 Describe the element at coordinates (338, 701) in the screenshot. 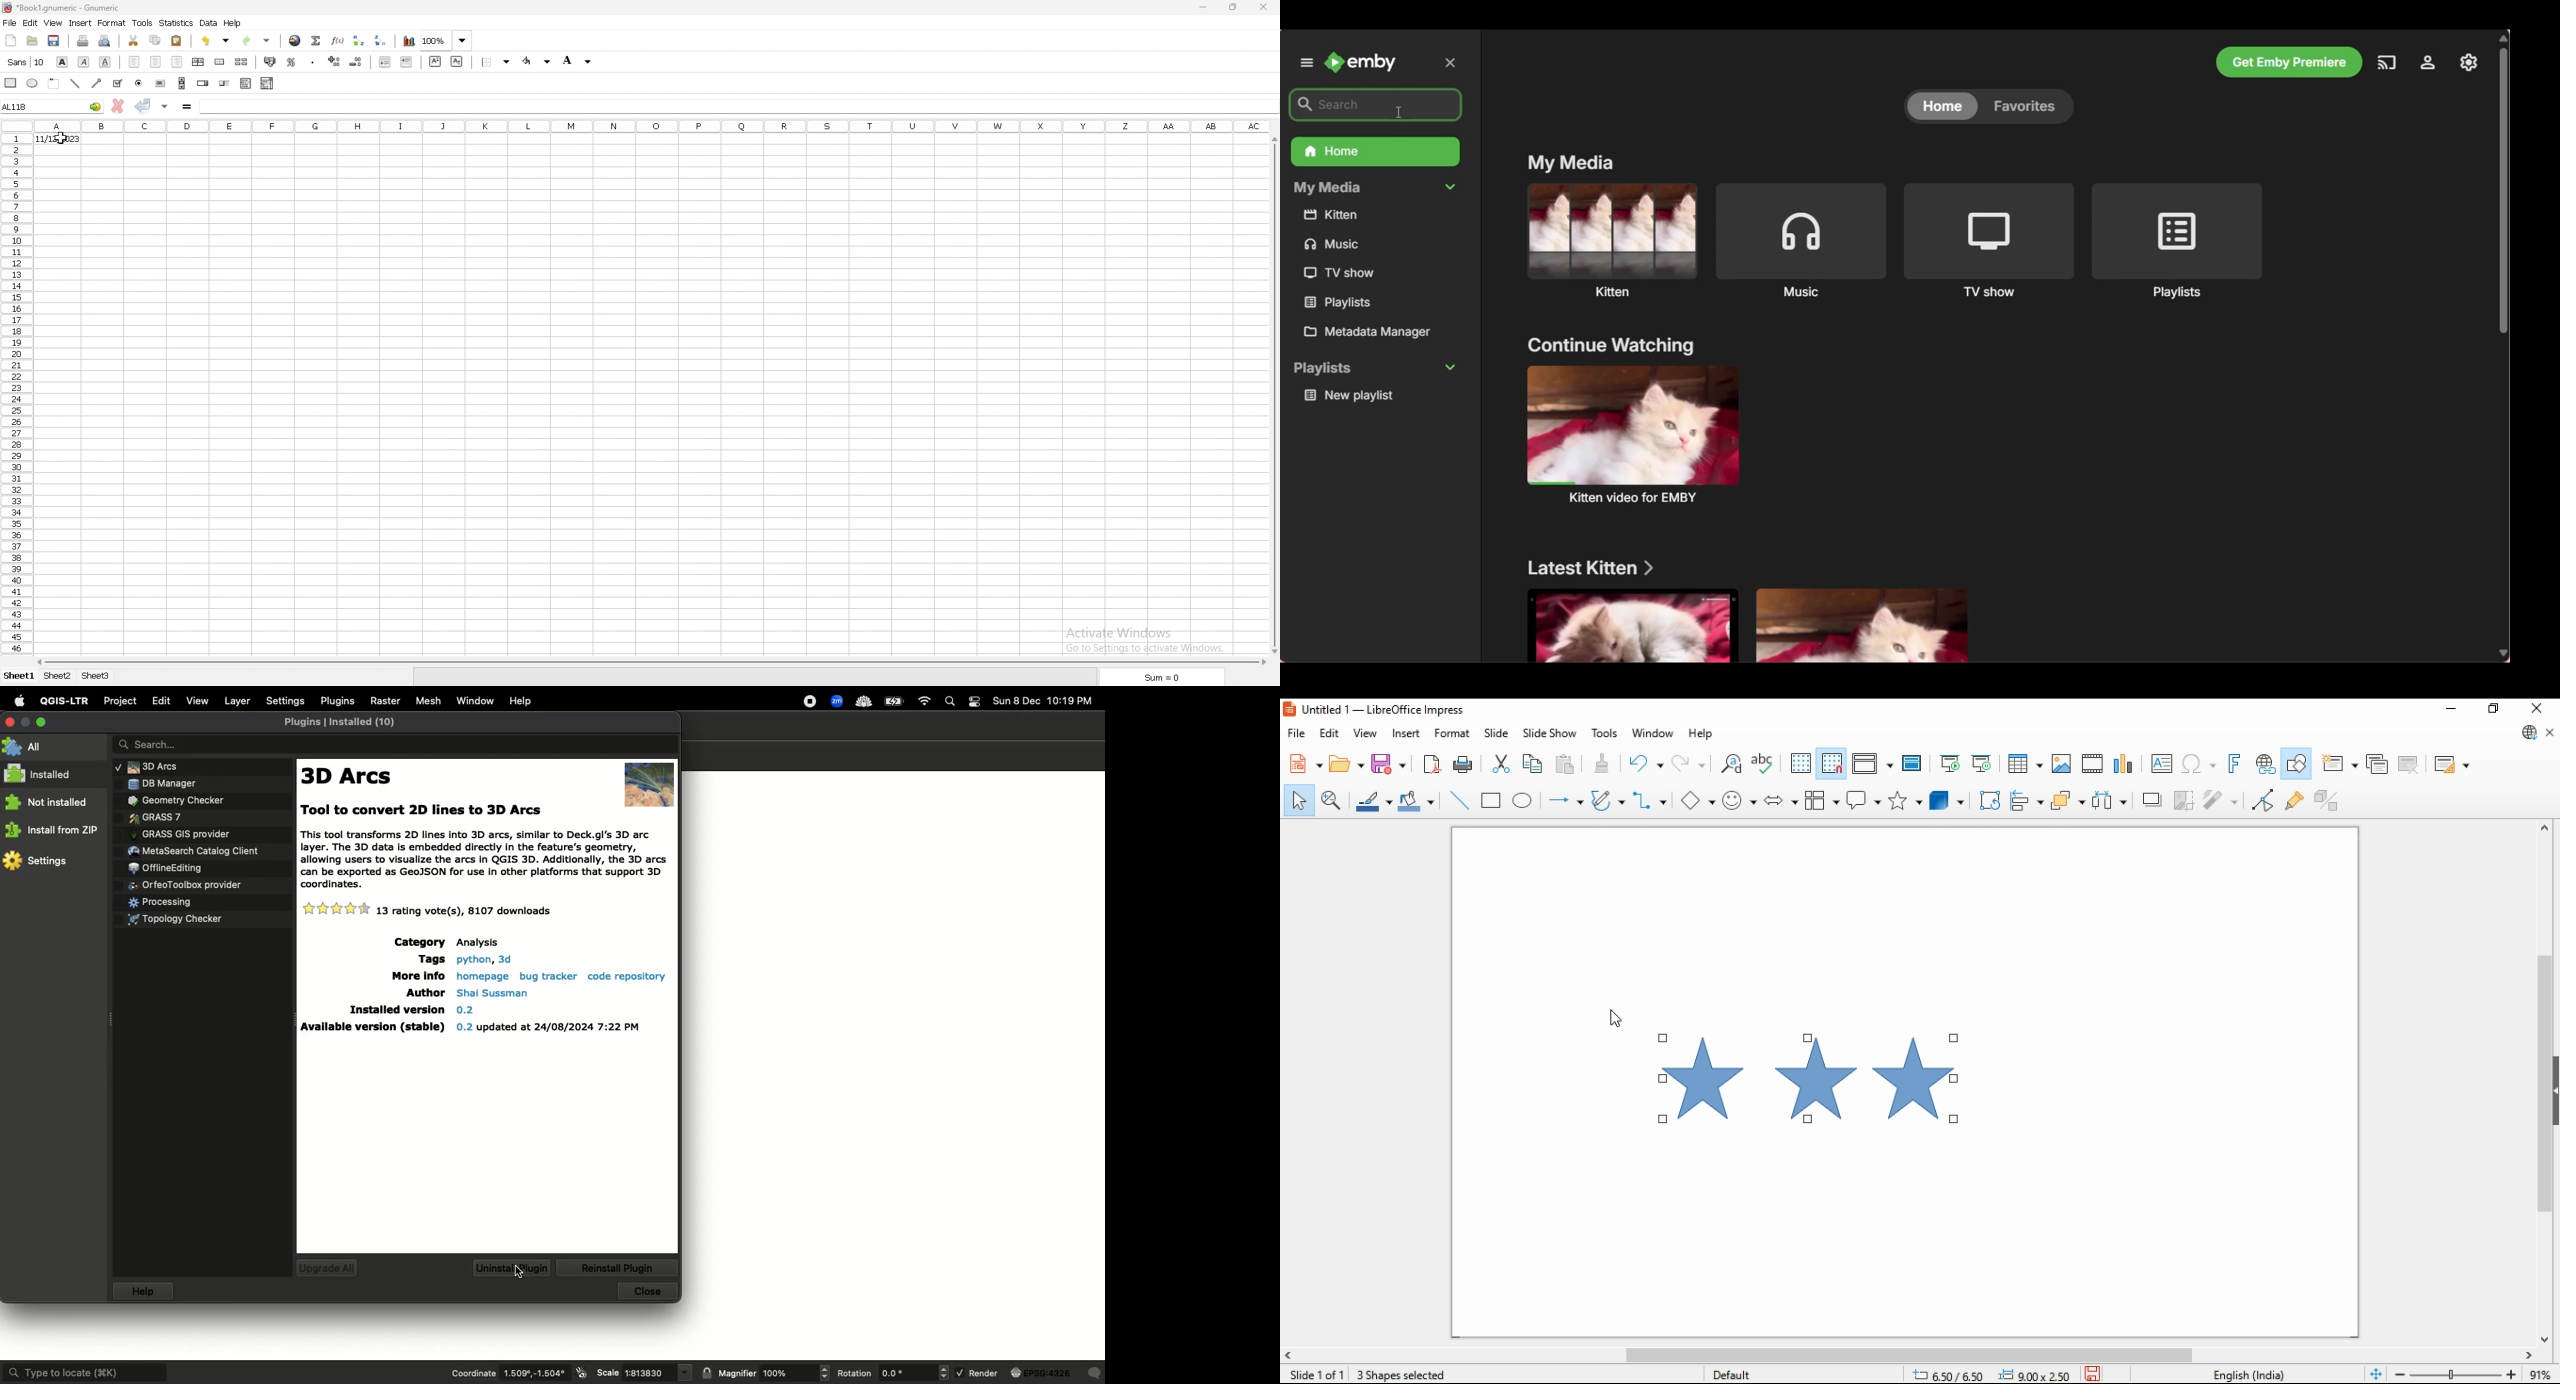

I see `Plugins` at that location.